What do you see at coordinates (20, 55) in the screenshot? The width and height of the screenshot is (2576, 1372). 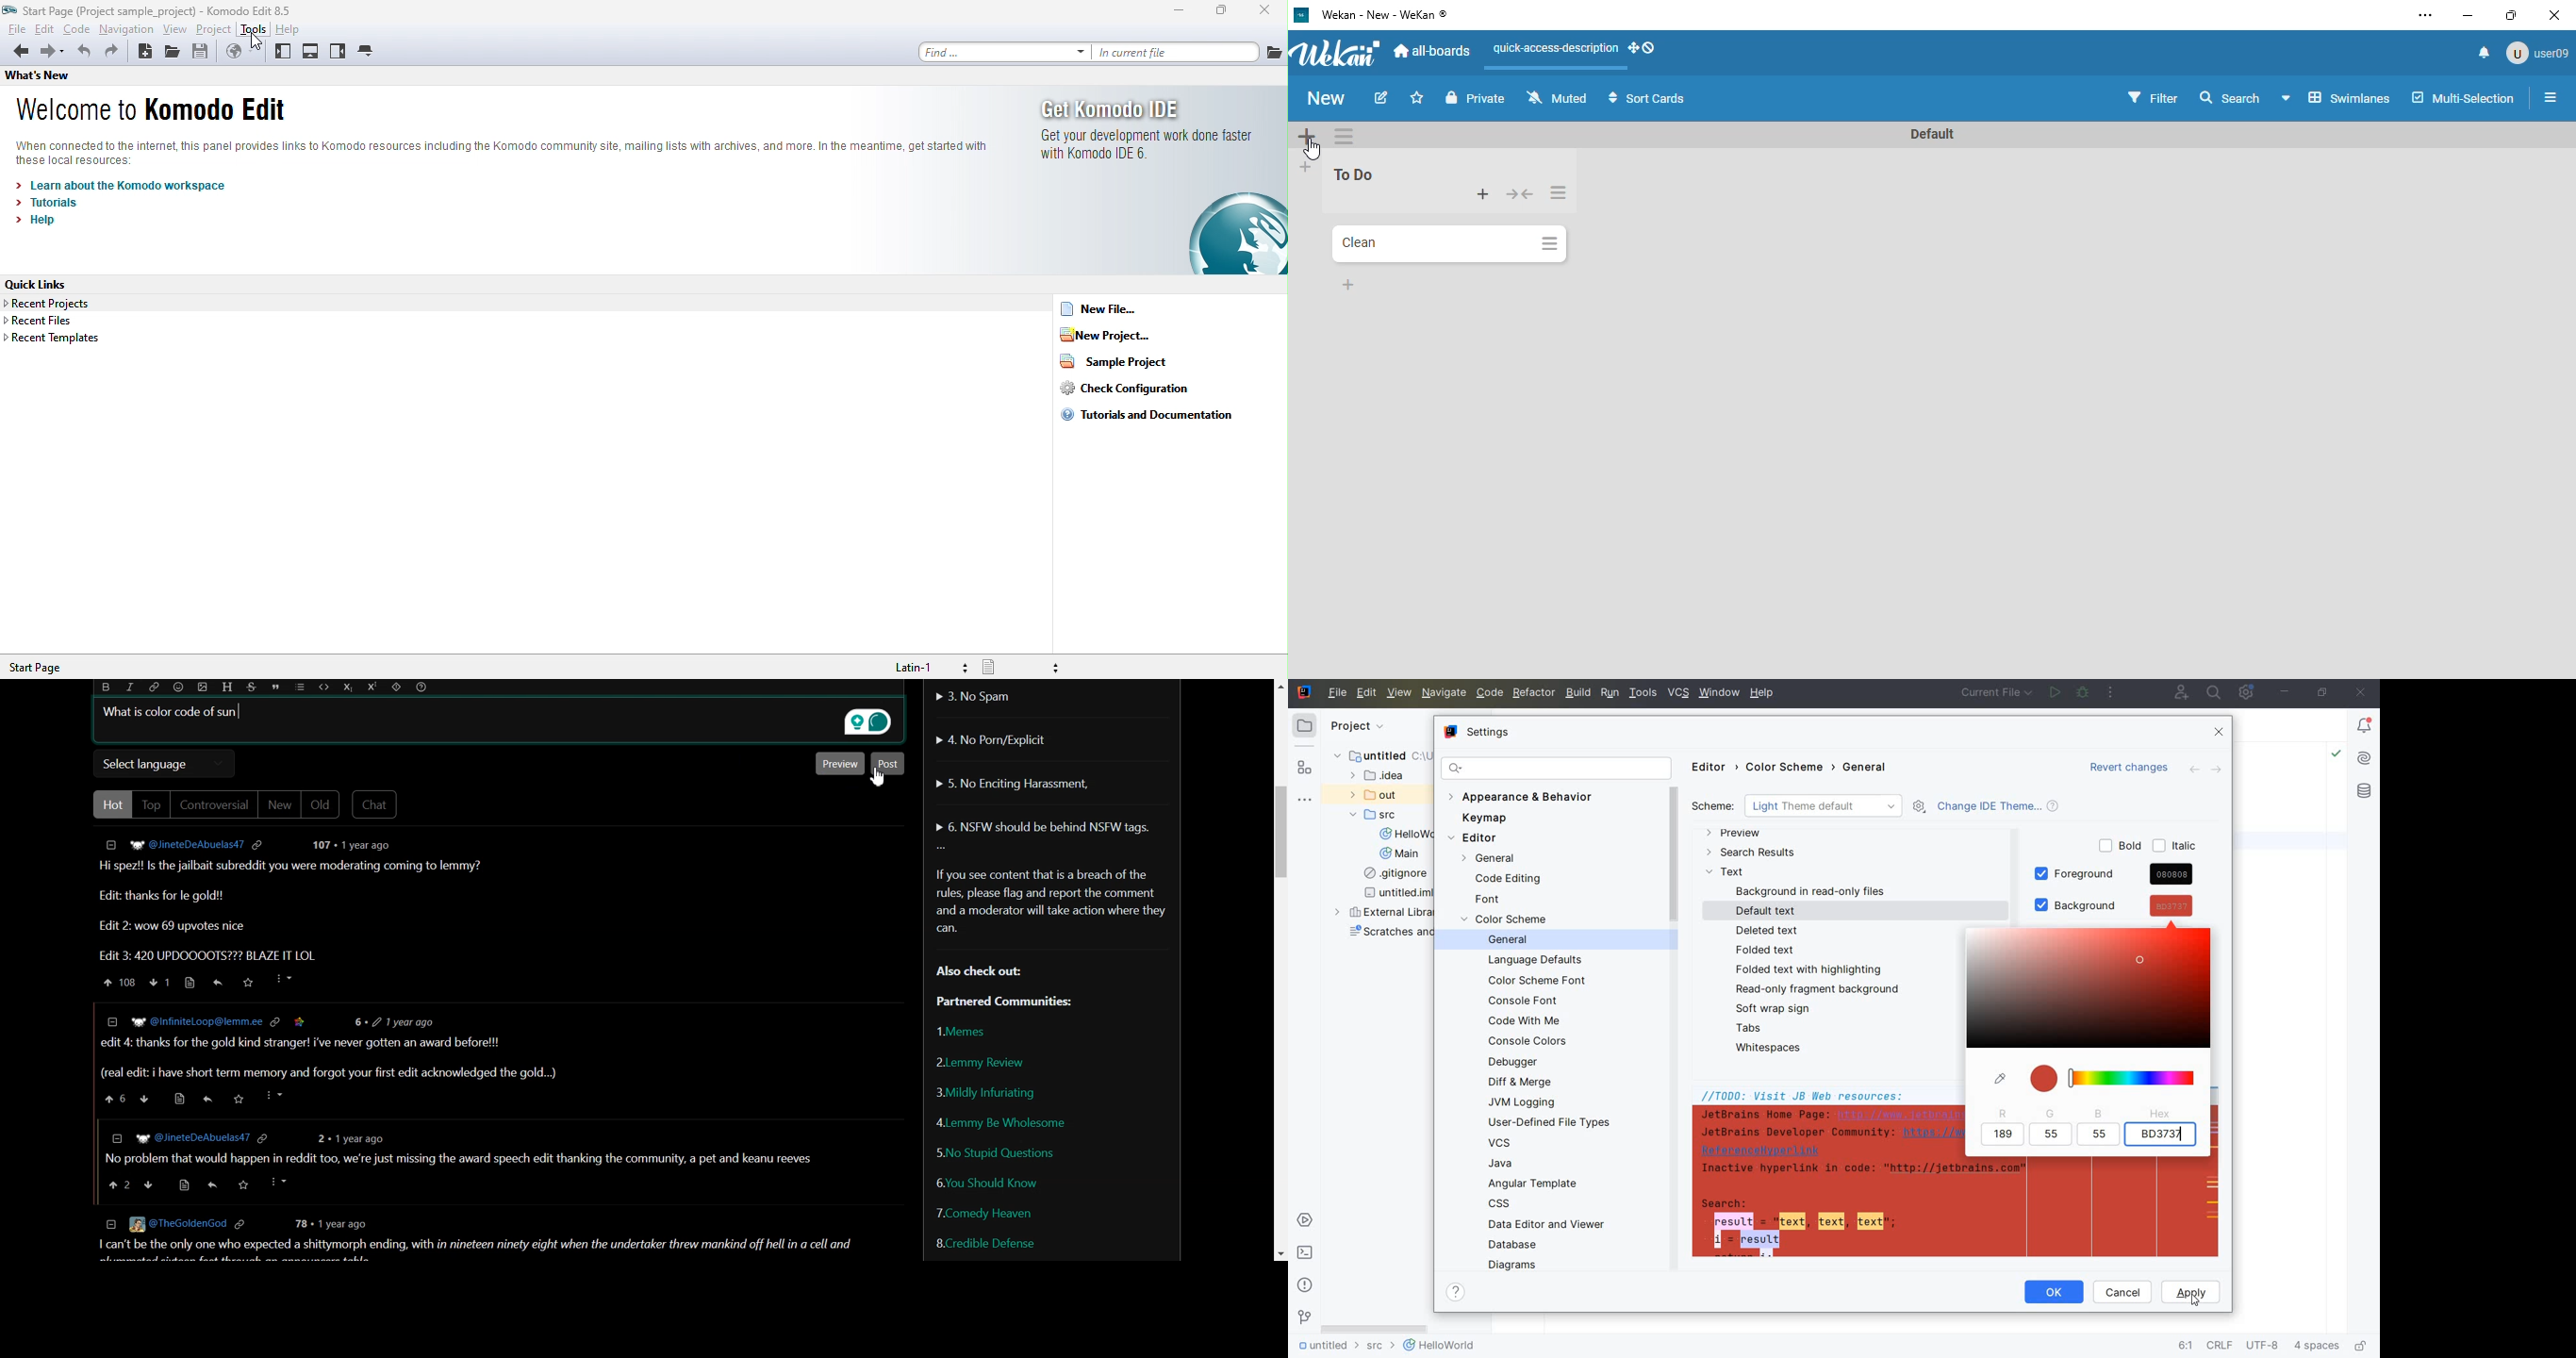 I see `back` at bounding box center [20, 55].